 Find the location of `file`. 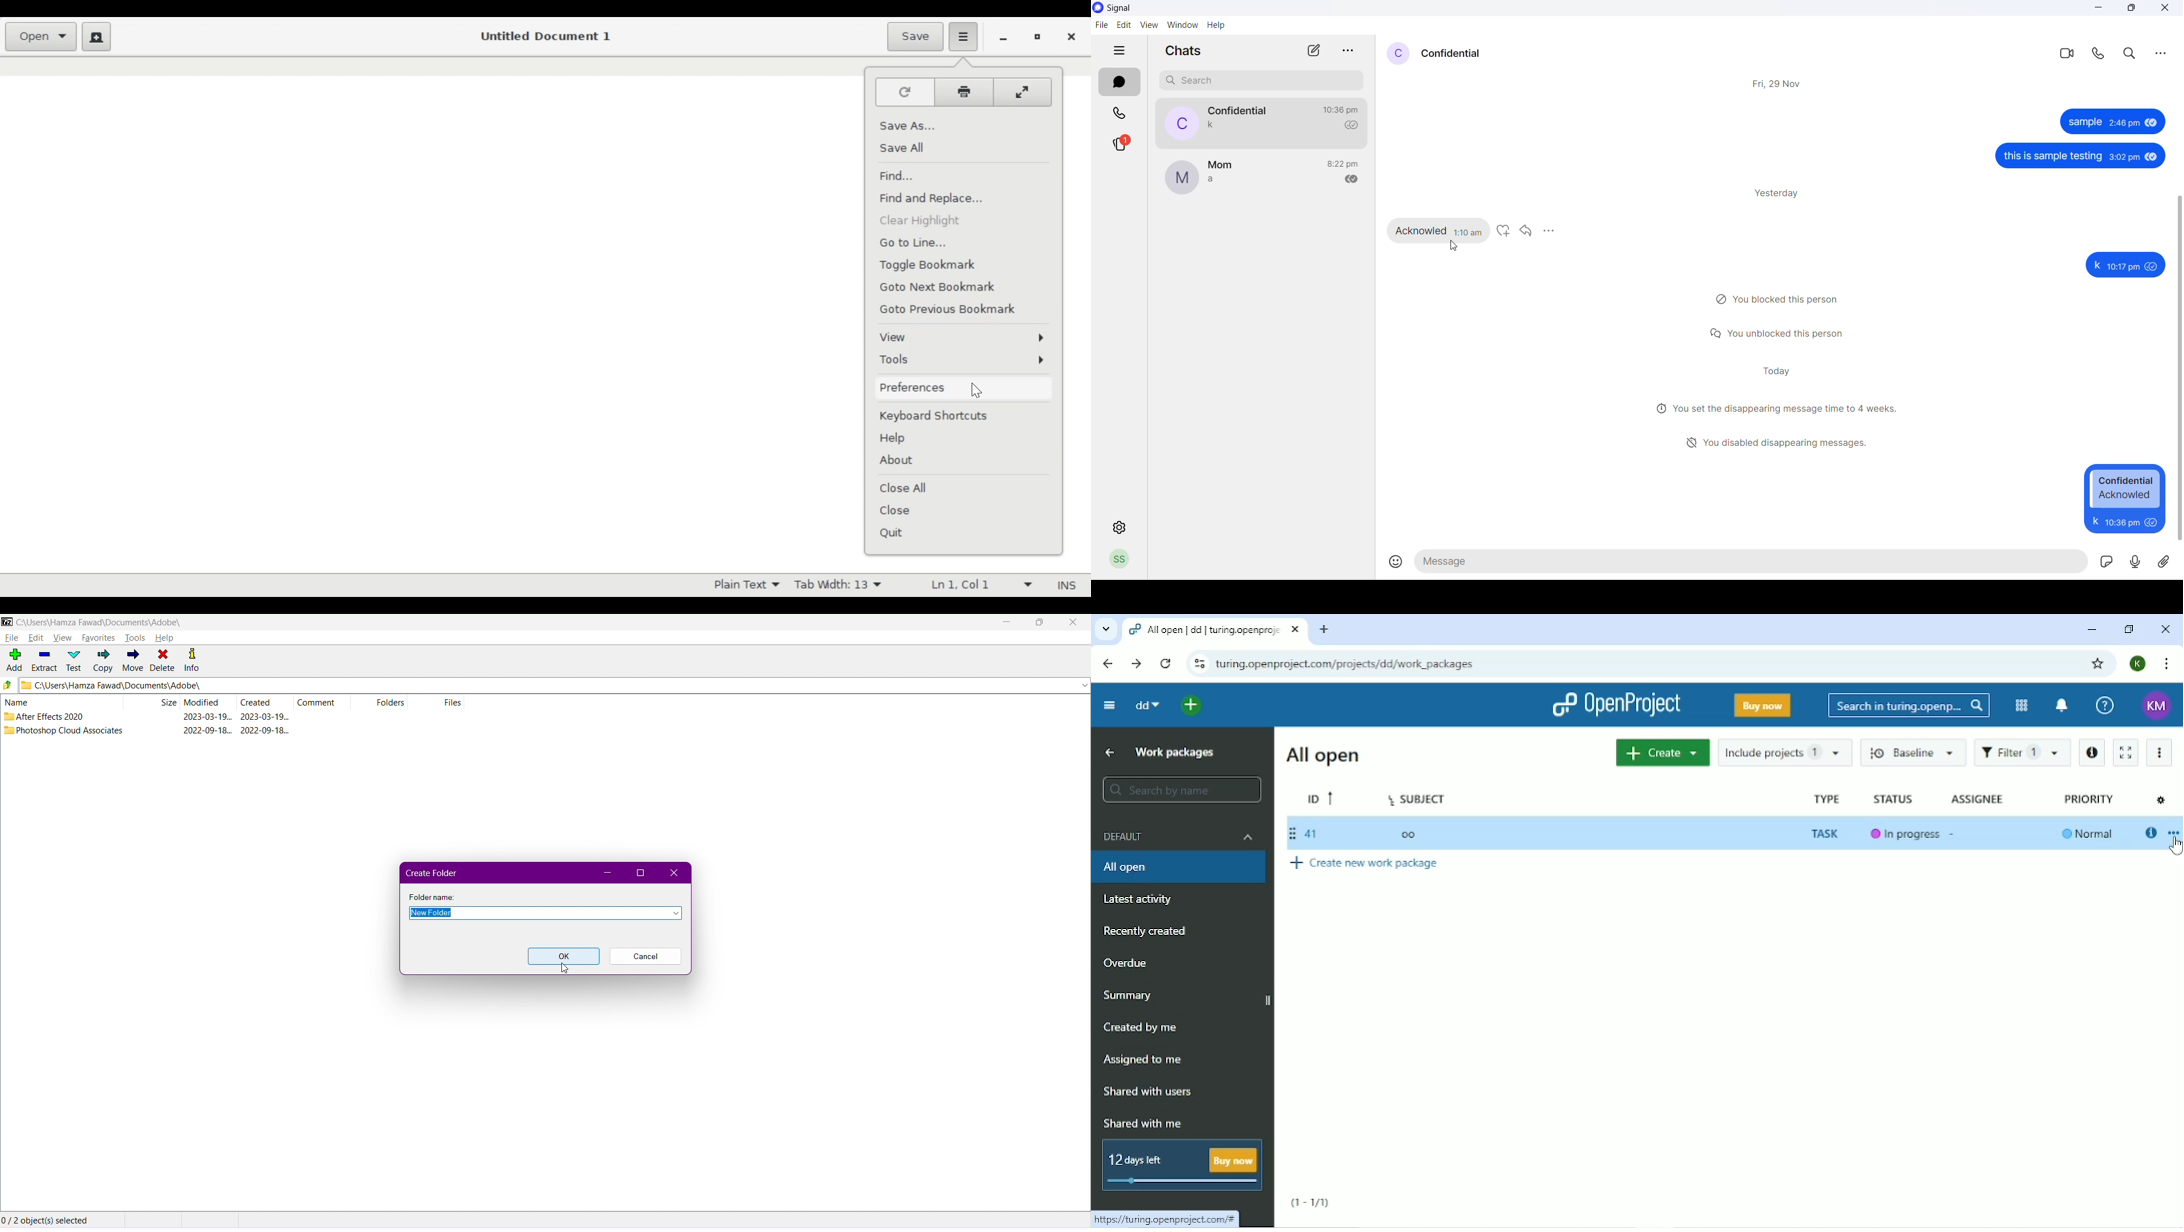

file is located at coordinates (1103, 26).